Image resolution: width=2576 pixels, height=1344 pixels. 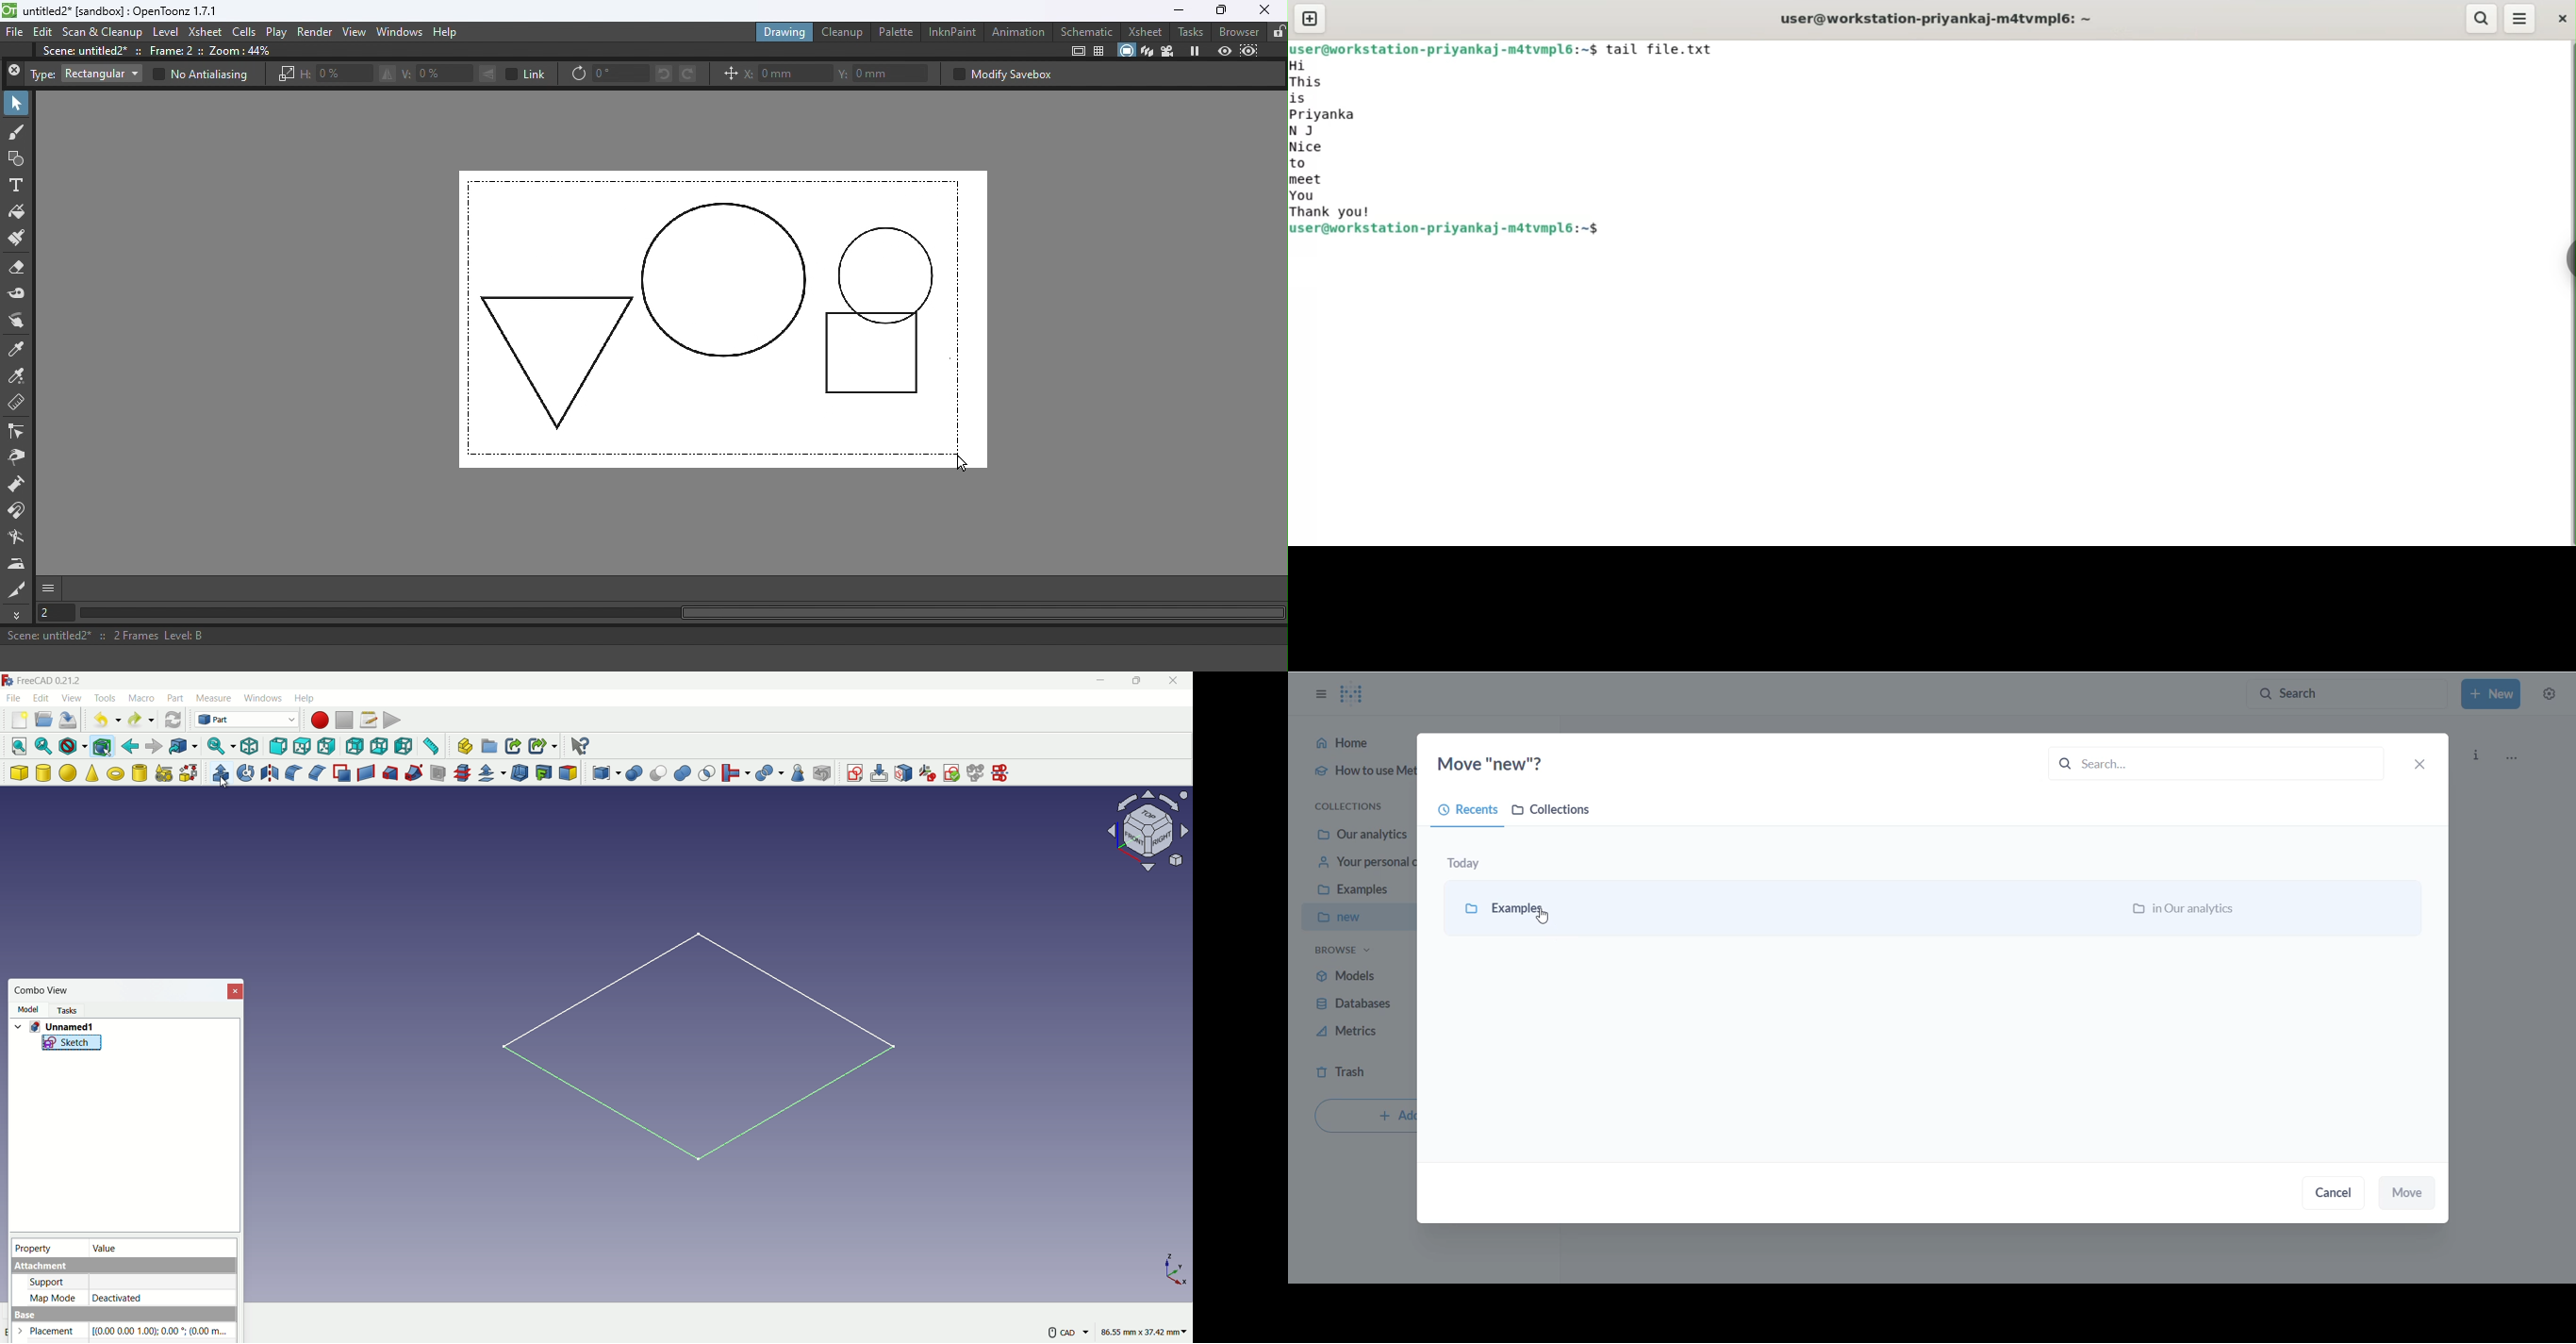 What do you see at coordinates (93, 772) in the screenshot?
I see `cone` at bounding box center [93, 772].